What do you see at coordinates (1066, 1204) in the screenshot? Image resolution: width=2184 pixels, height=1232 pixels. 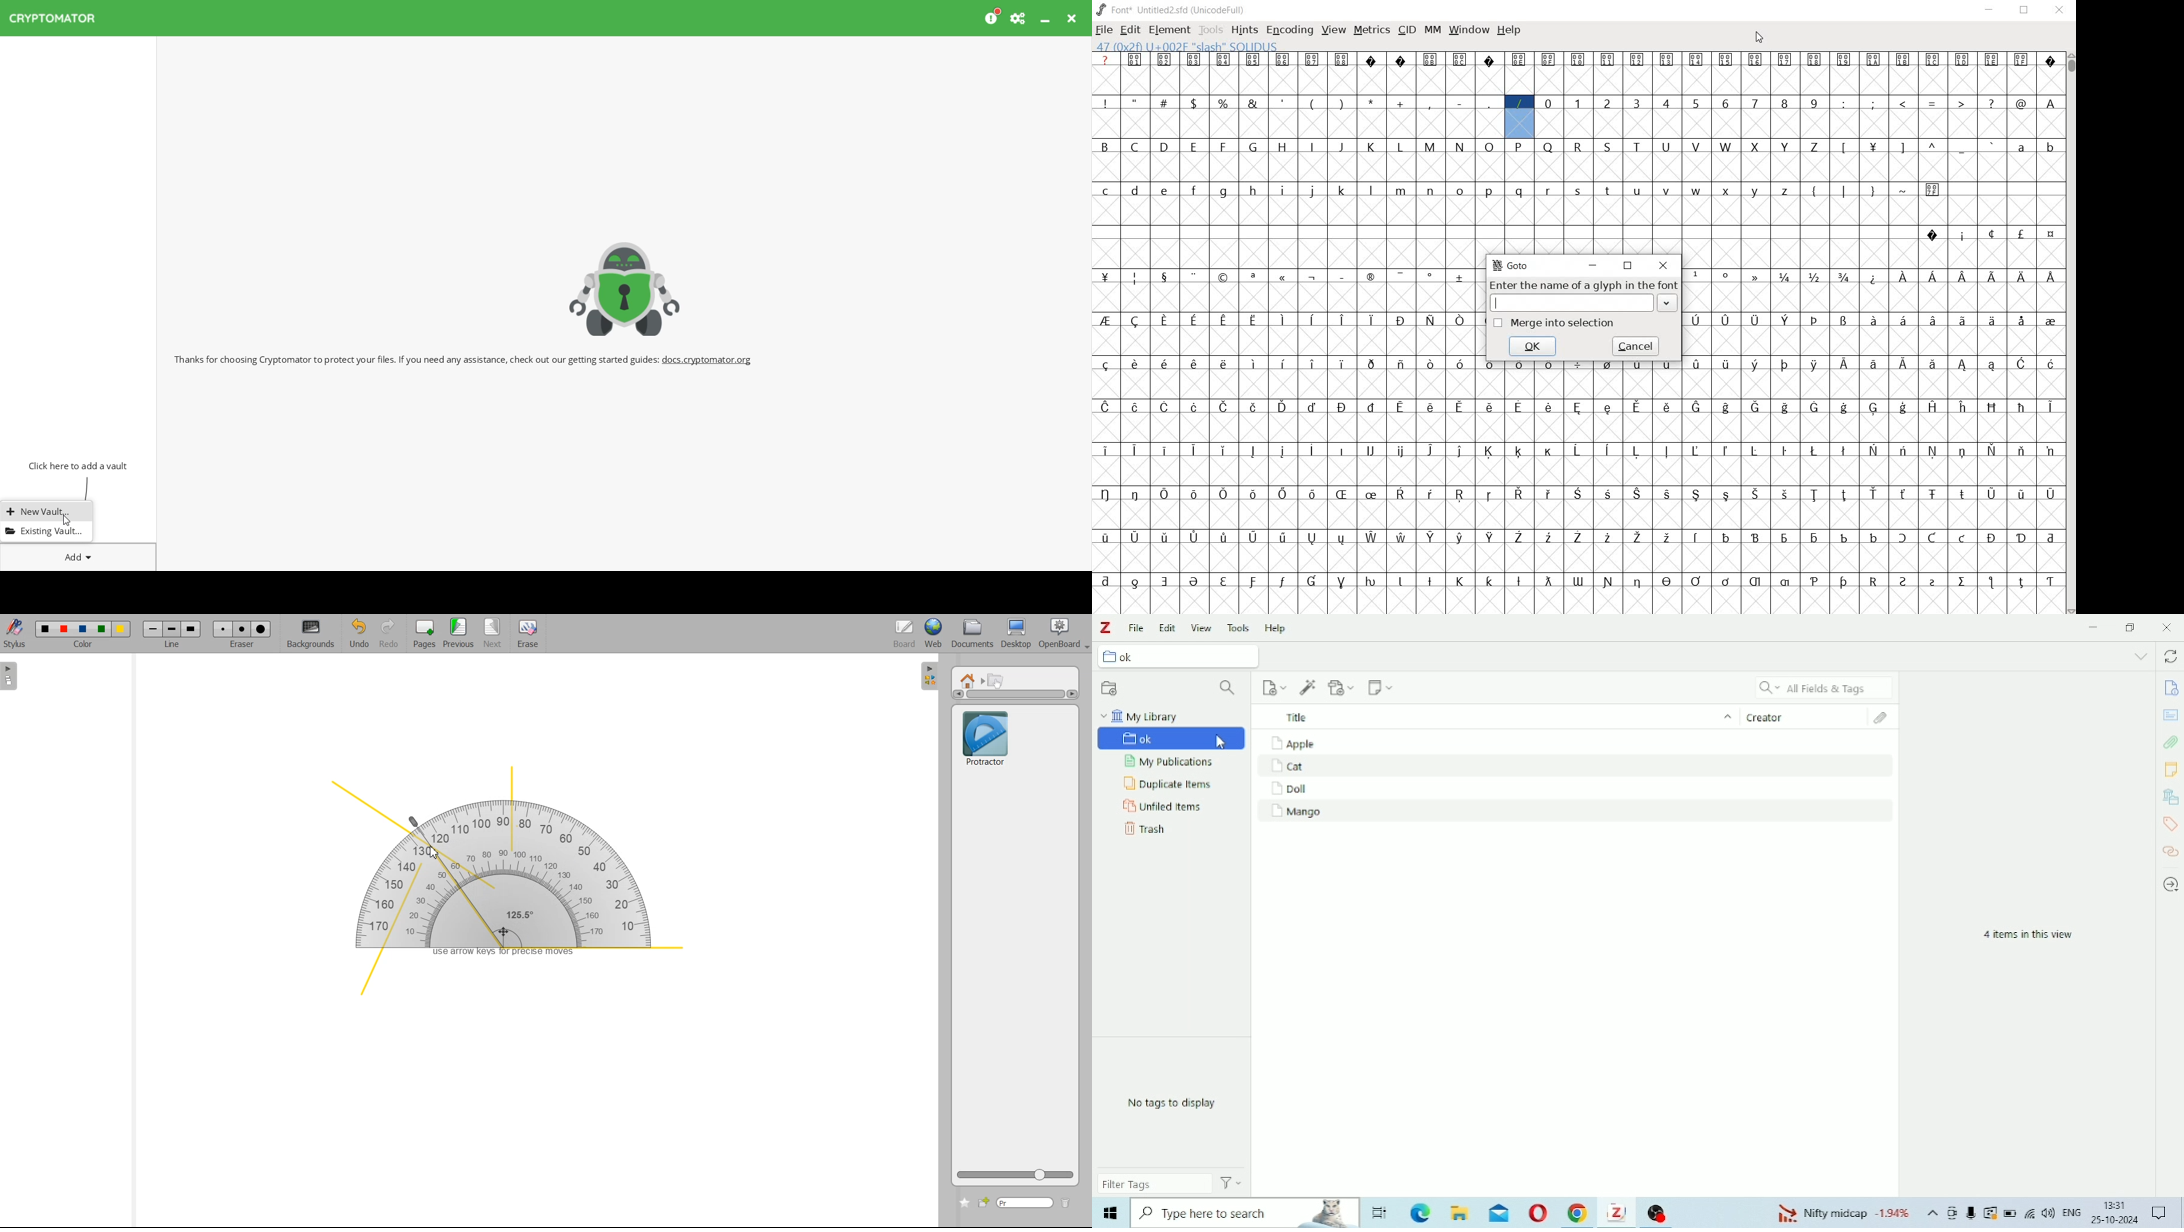 I see `Delete` at bounding box center [1066, 1204].